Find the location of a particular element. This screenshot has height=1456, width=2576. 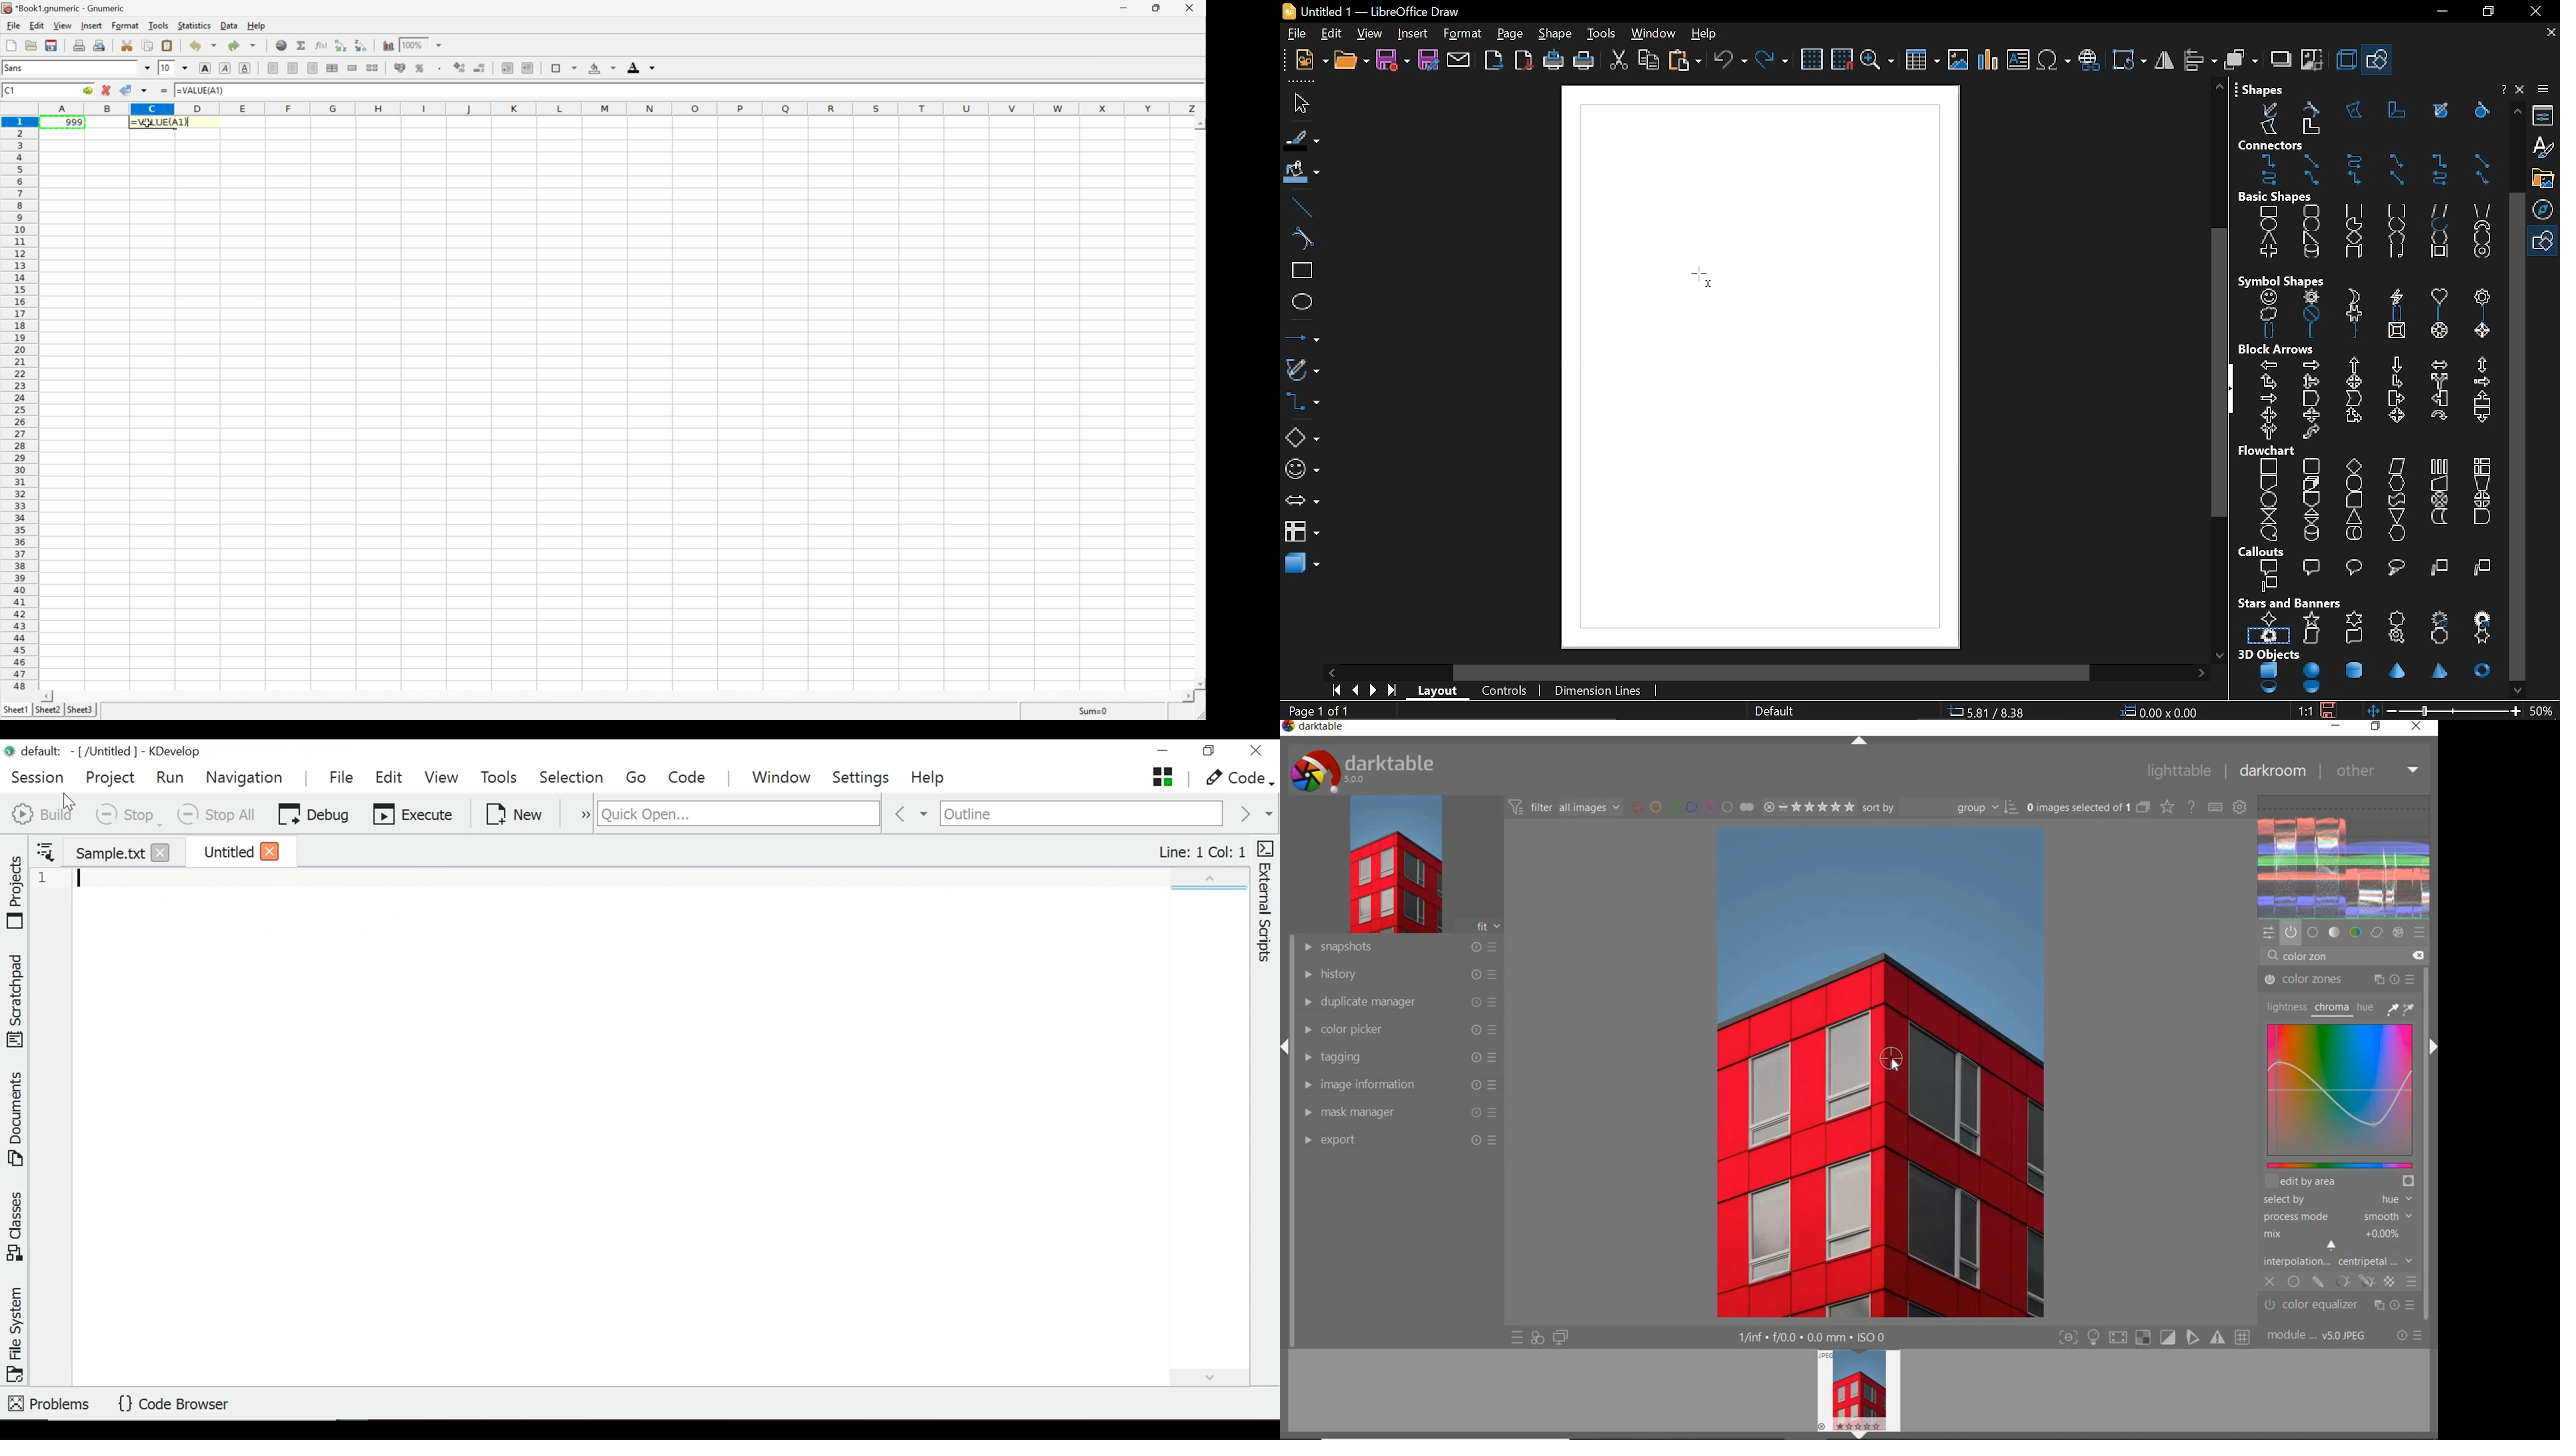

data is located at coordinates (231, 26).